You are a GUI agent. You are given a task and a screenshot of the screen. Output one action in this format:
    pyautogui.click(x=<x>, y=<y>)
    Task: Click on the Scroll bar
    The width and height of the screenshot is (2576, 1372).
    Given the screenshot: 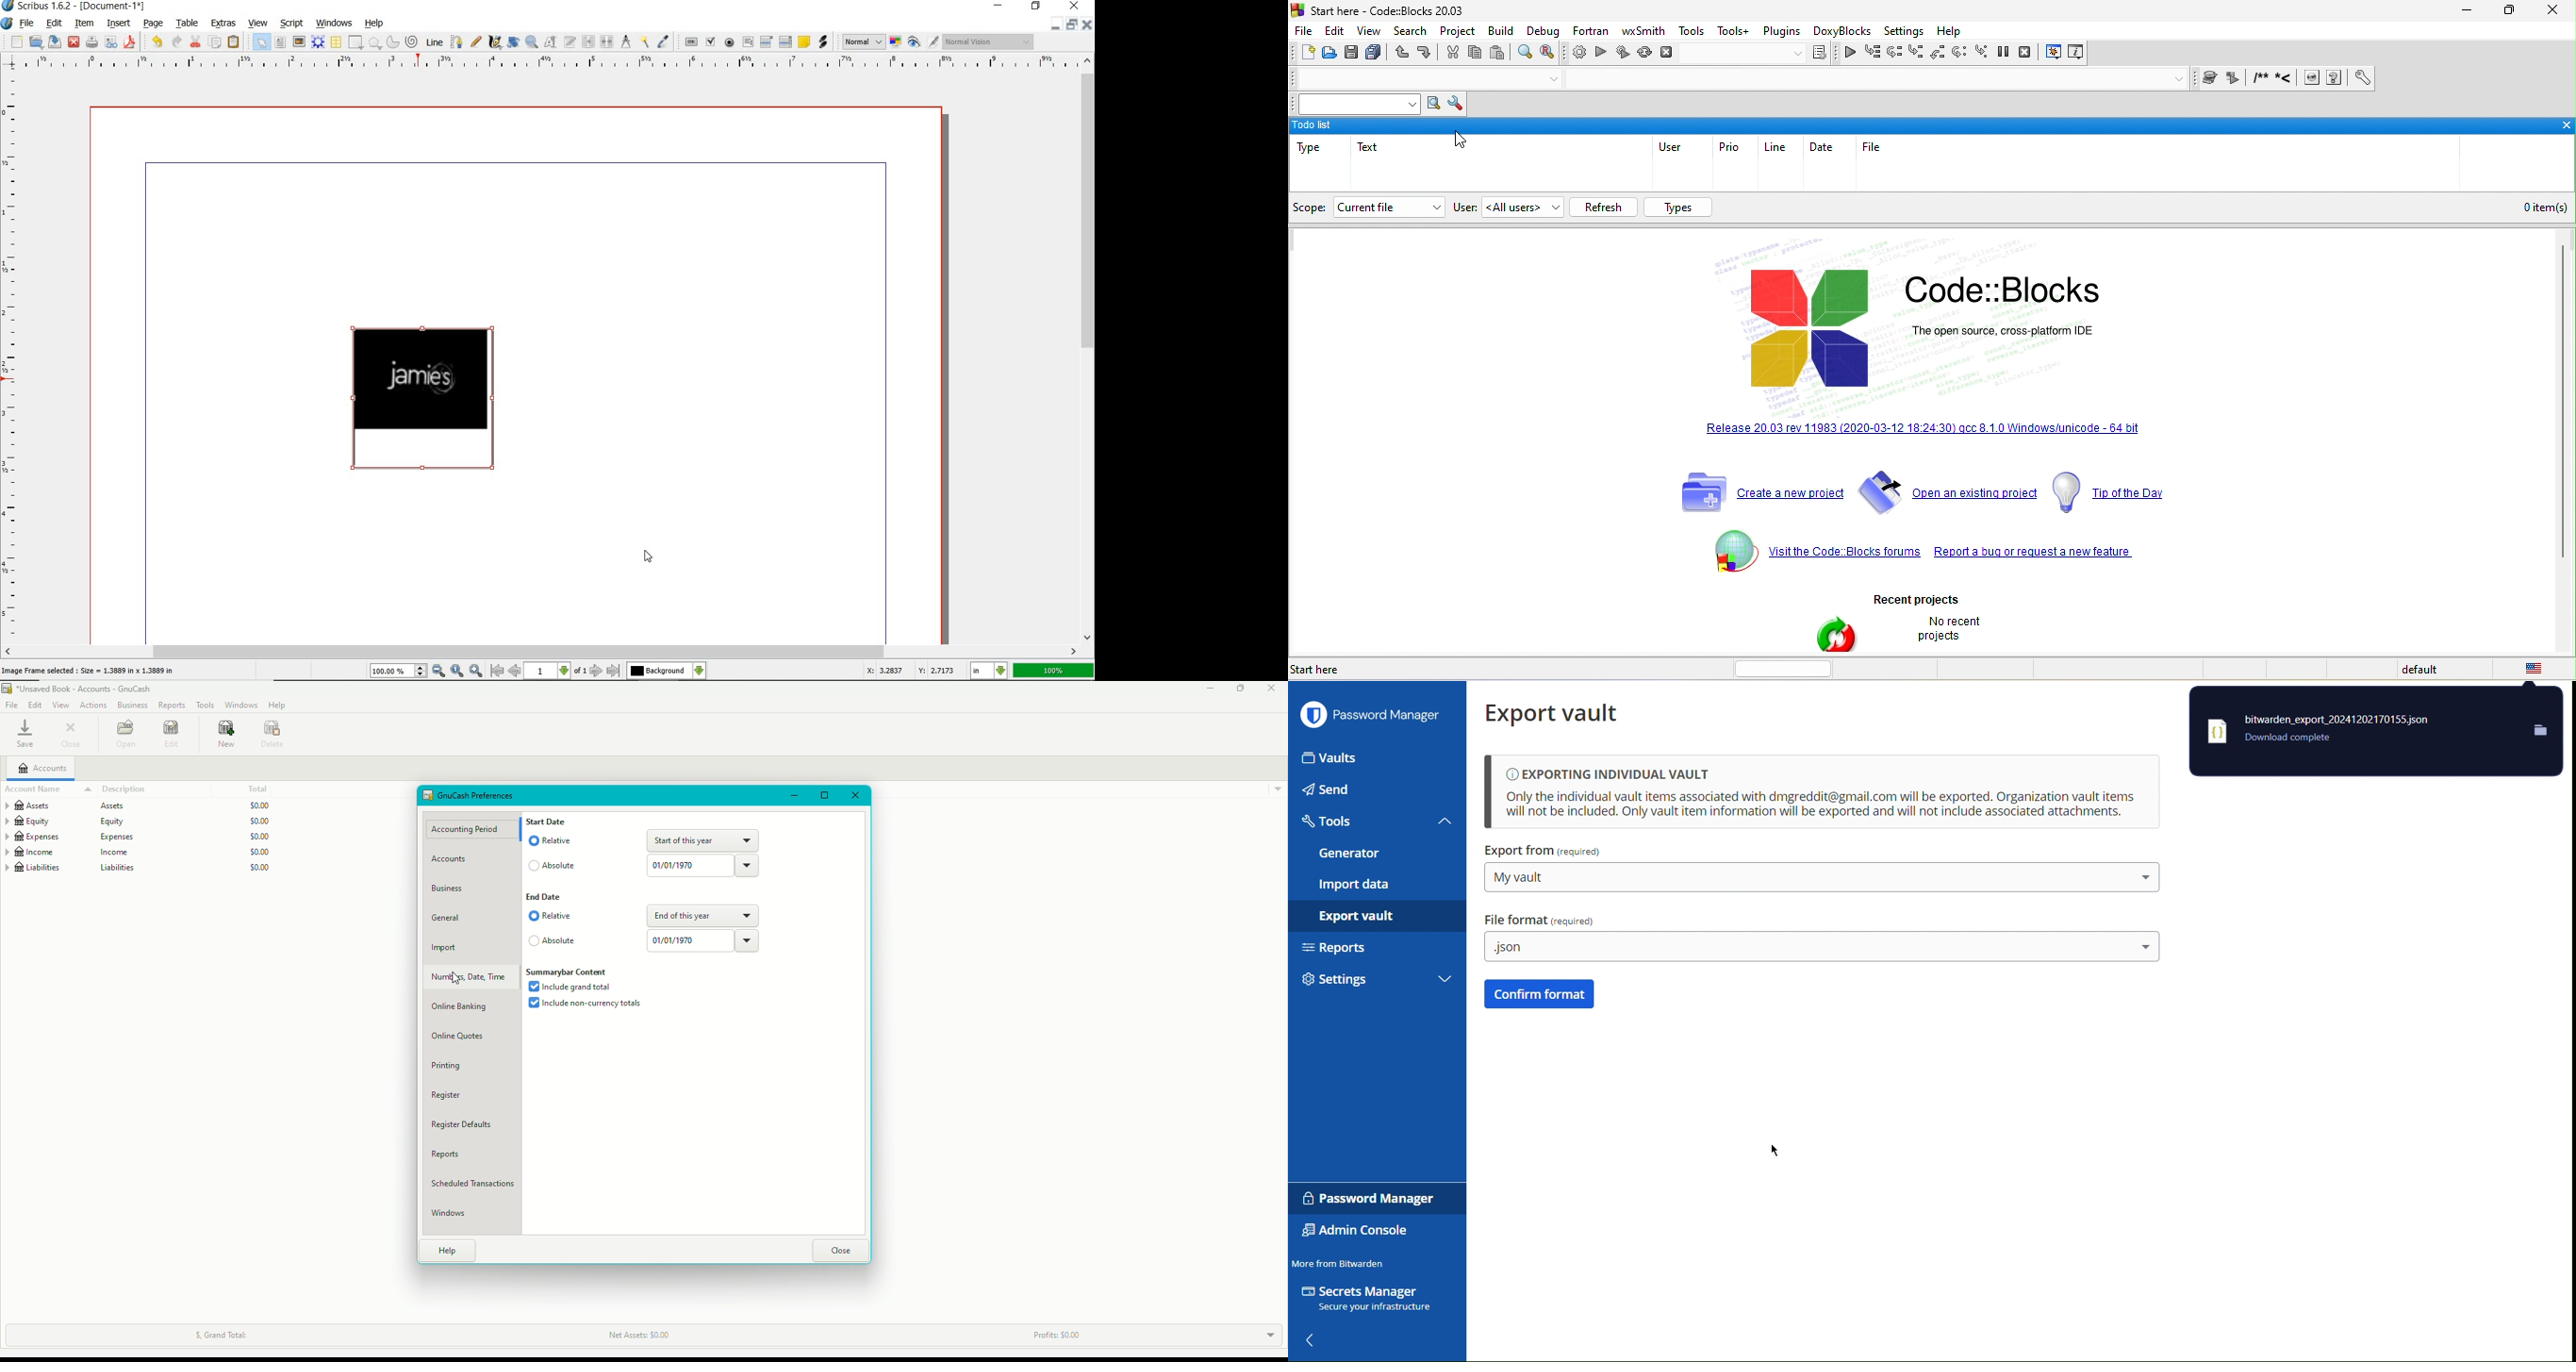 What is the action you would take?
    pyautogui.click(x=541, y=651)
    